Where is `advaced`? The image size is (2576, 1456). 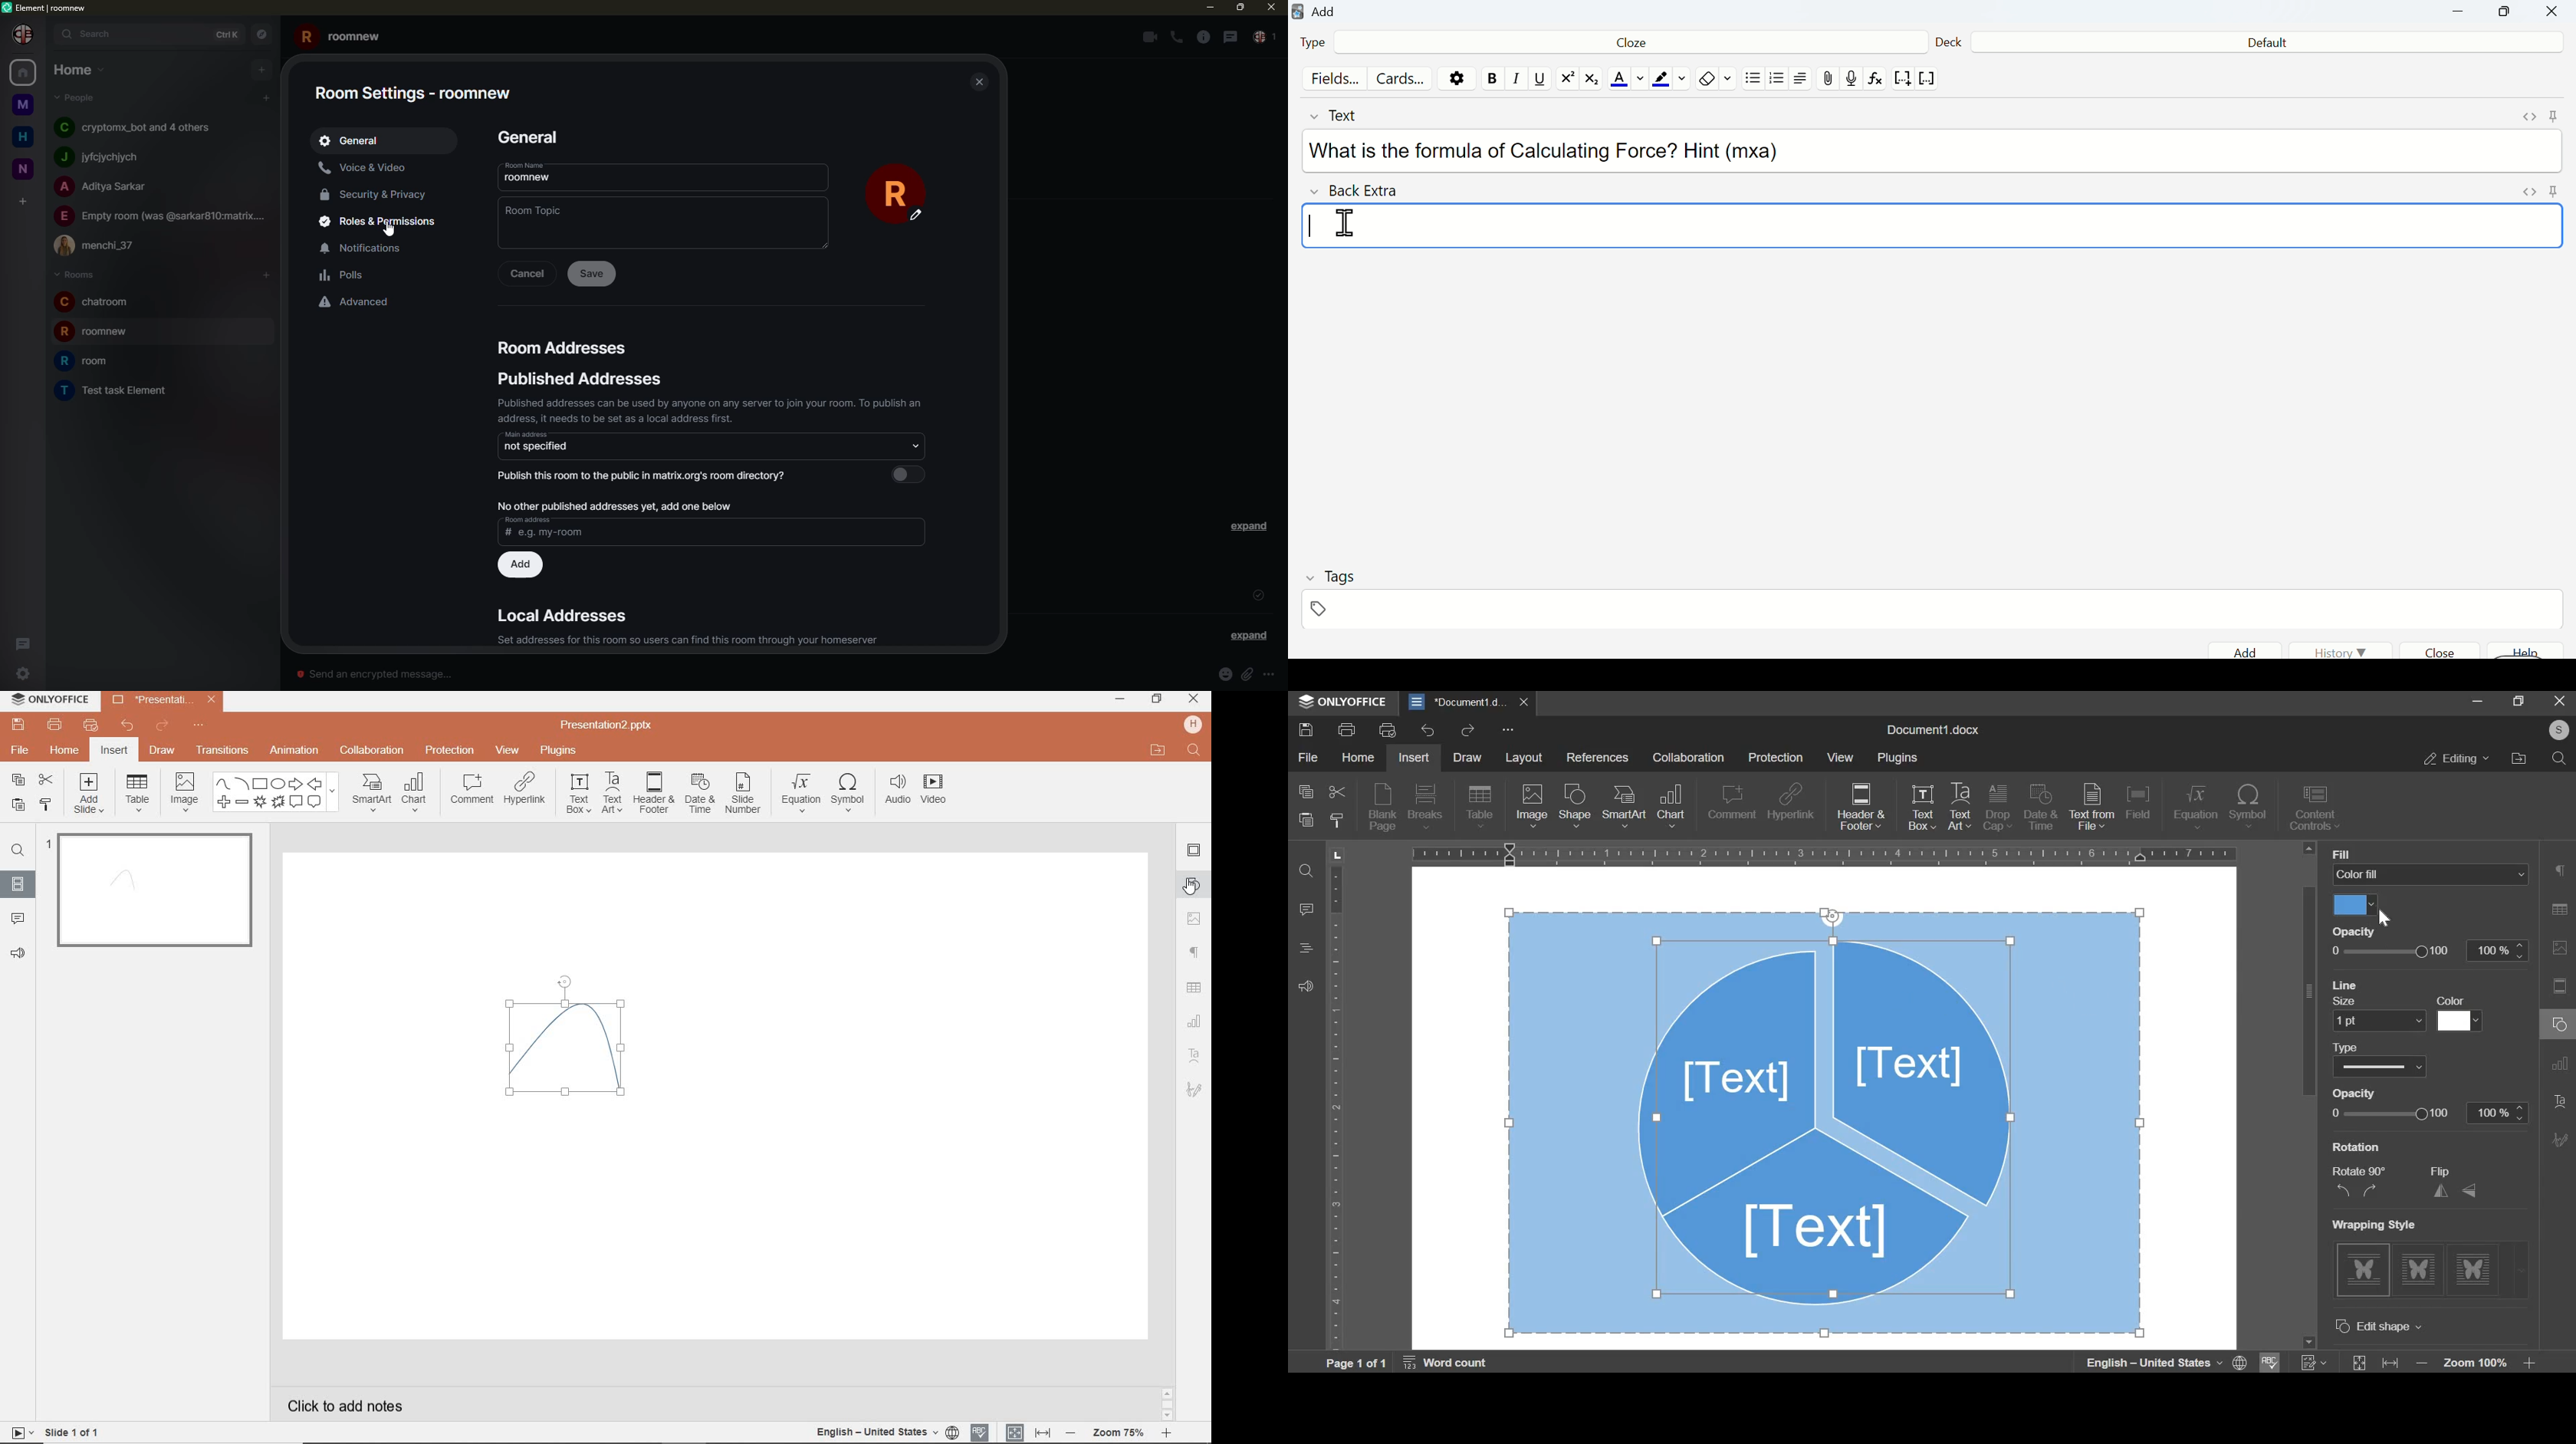 advaced is located at coordinates (359, 301).